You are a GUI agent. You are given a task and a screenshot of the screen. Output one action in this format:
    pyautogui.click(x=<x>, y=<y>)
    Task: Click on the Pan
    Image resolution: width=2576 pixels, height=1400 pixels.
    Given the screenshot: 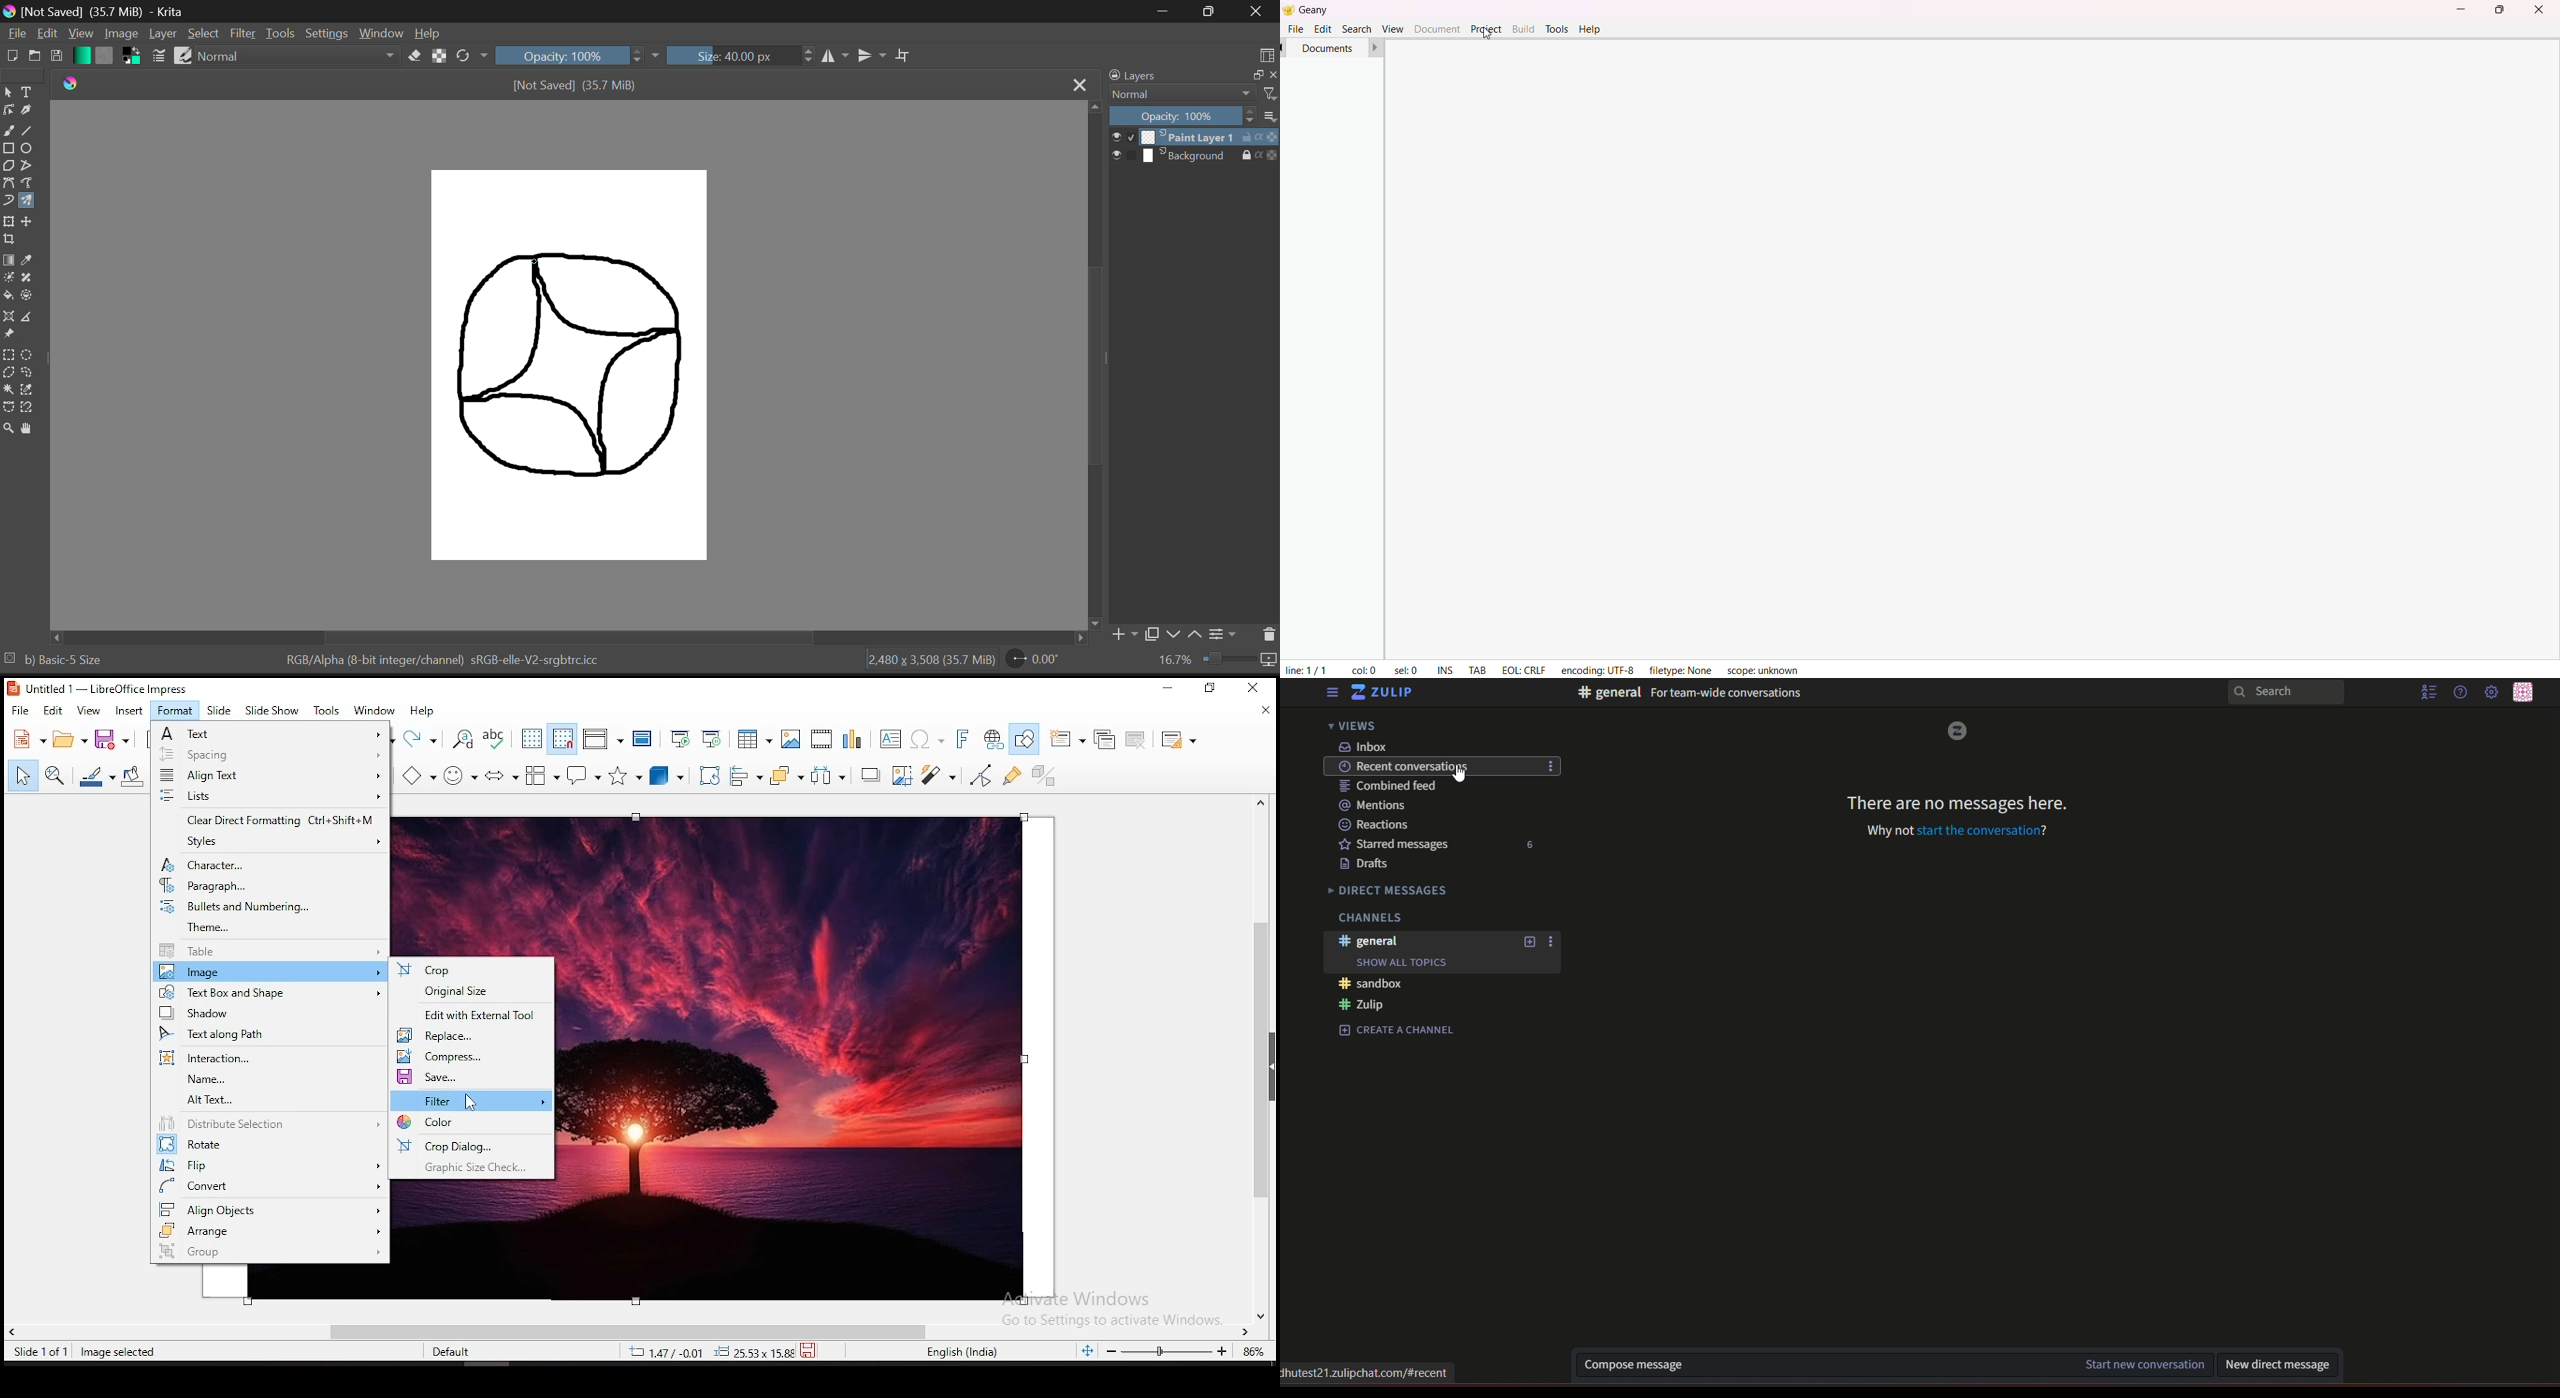 What is the action you would take?
    pyautogui.click(x=29, y=429)
    